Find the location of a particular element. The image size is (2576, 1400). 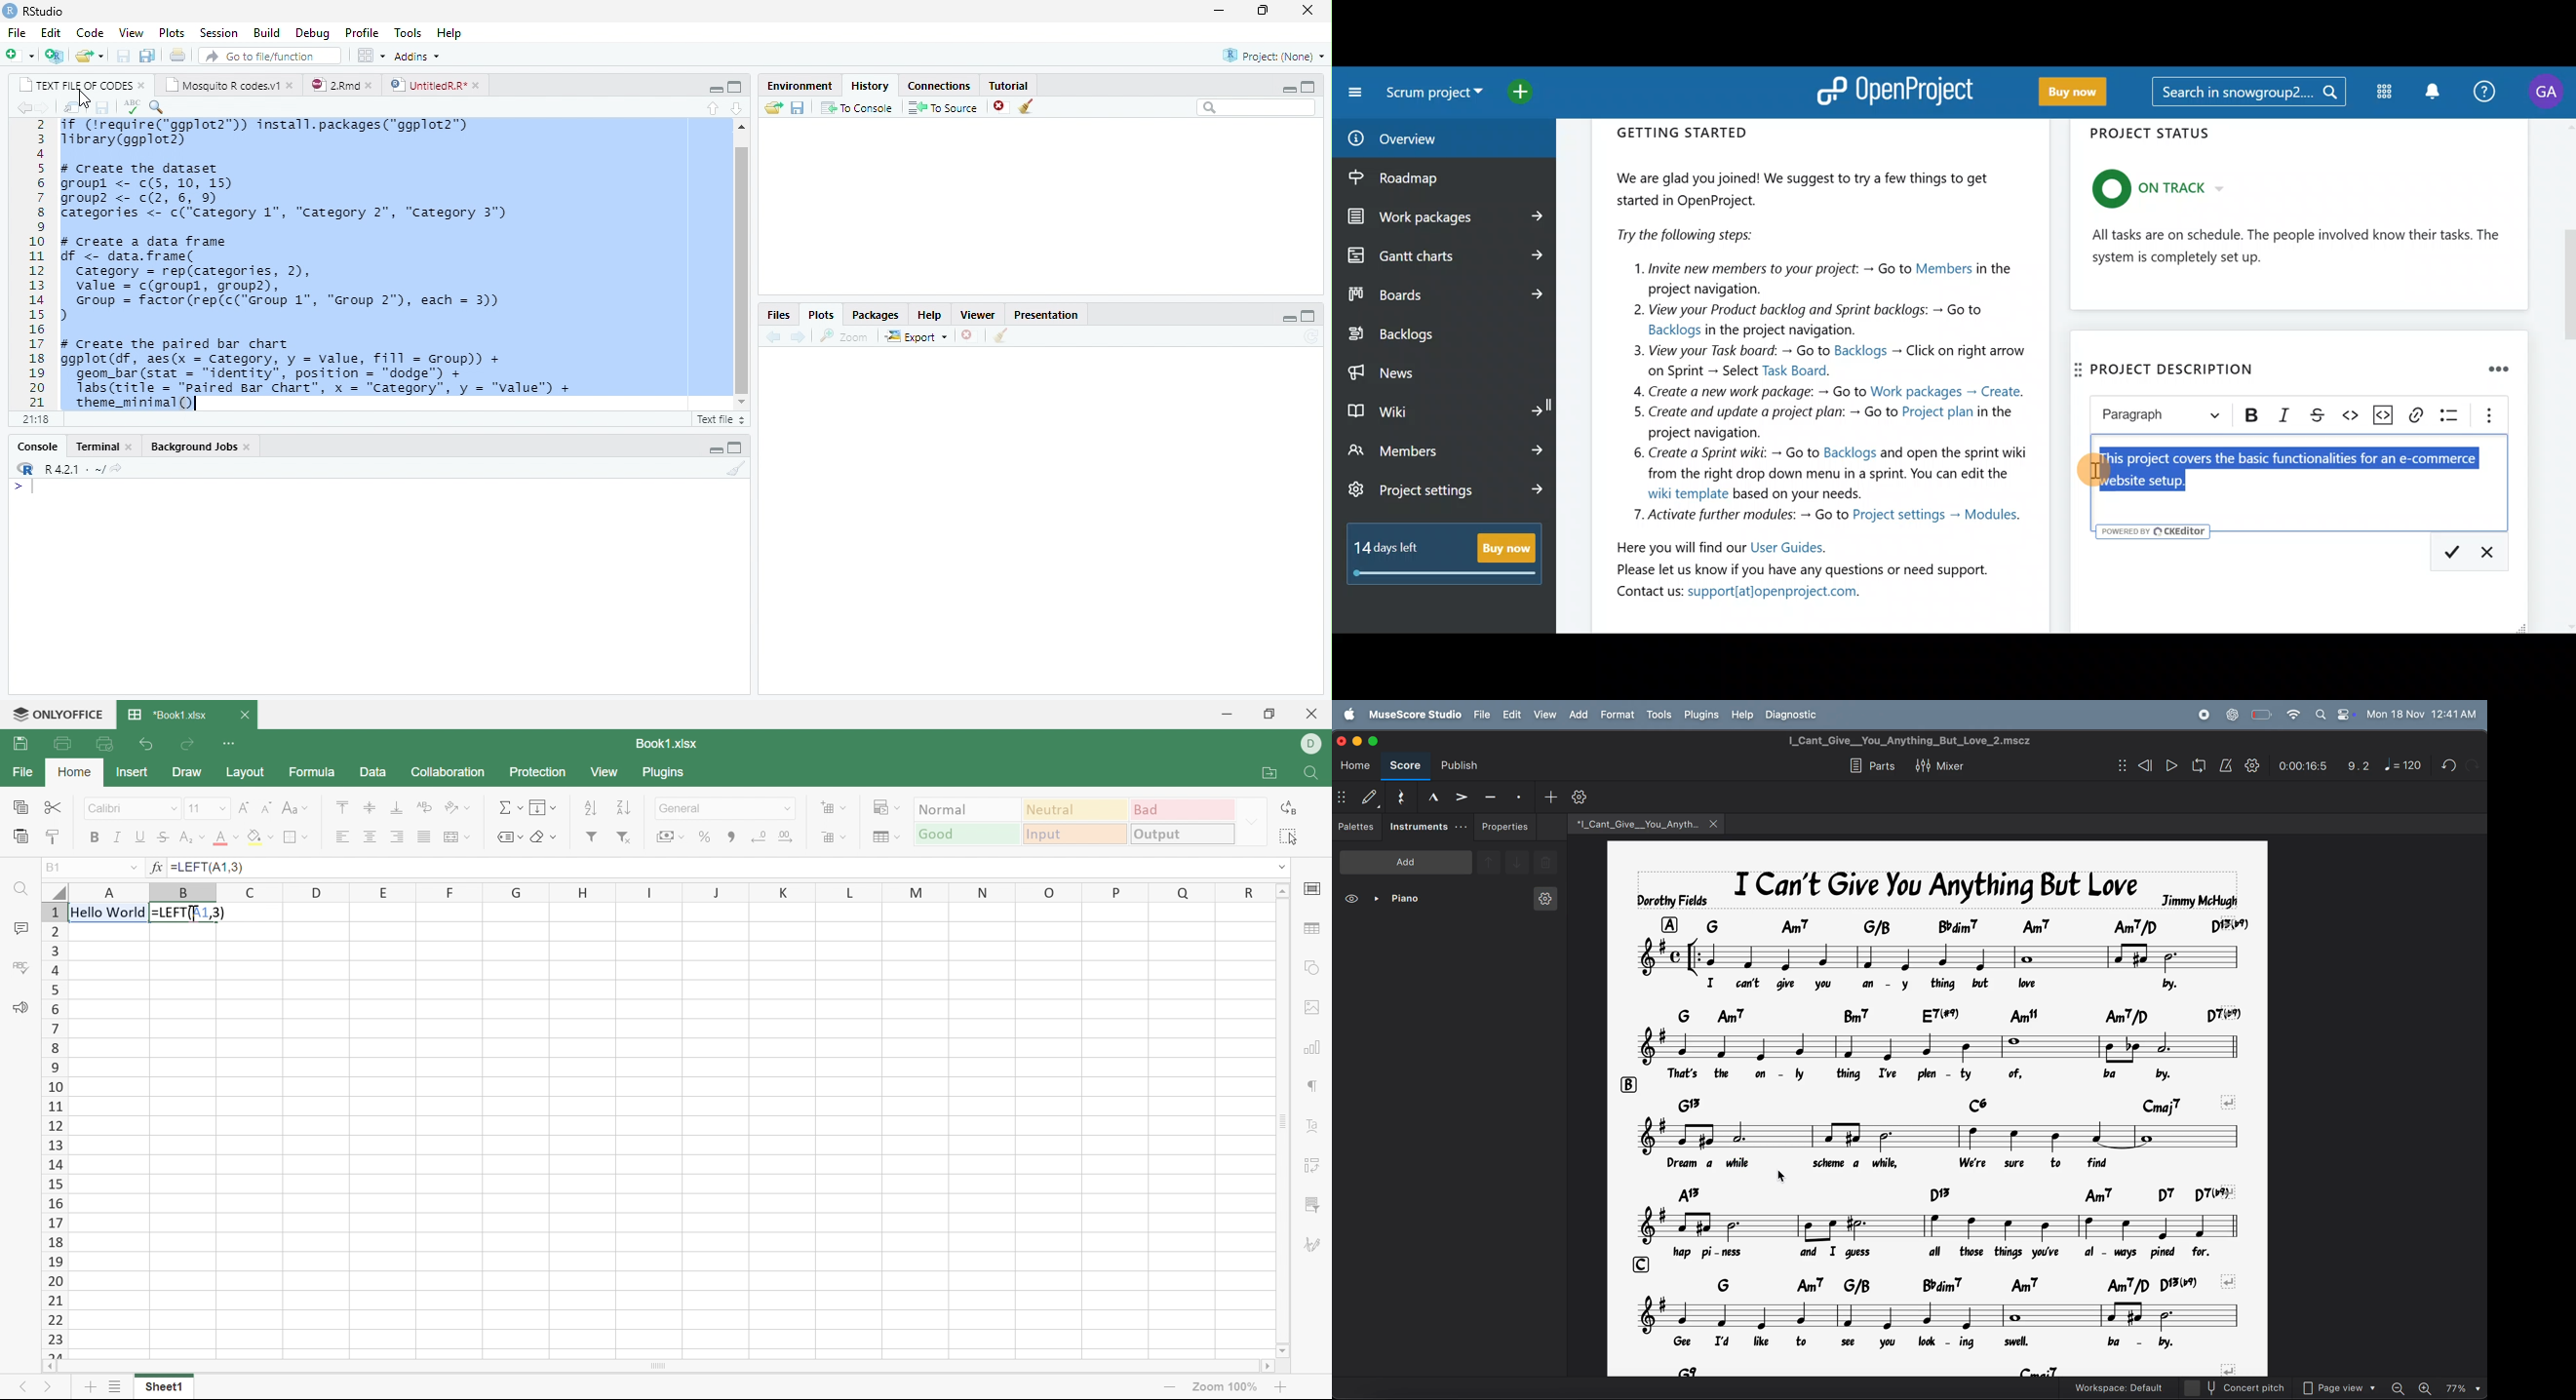

add is located at coordinates (1404, 862).